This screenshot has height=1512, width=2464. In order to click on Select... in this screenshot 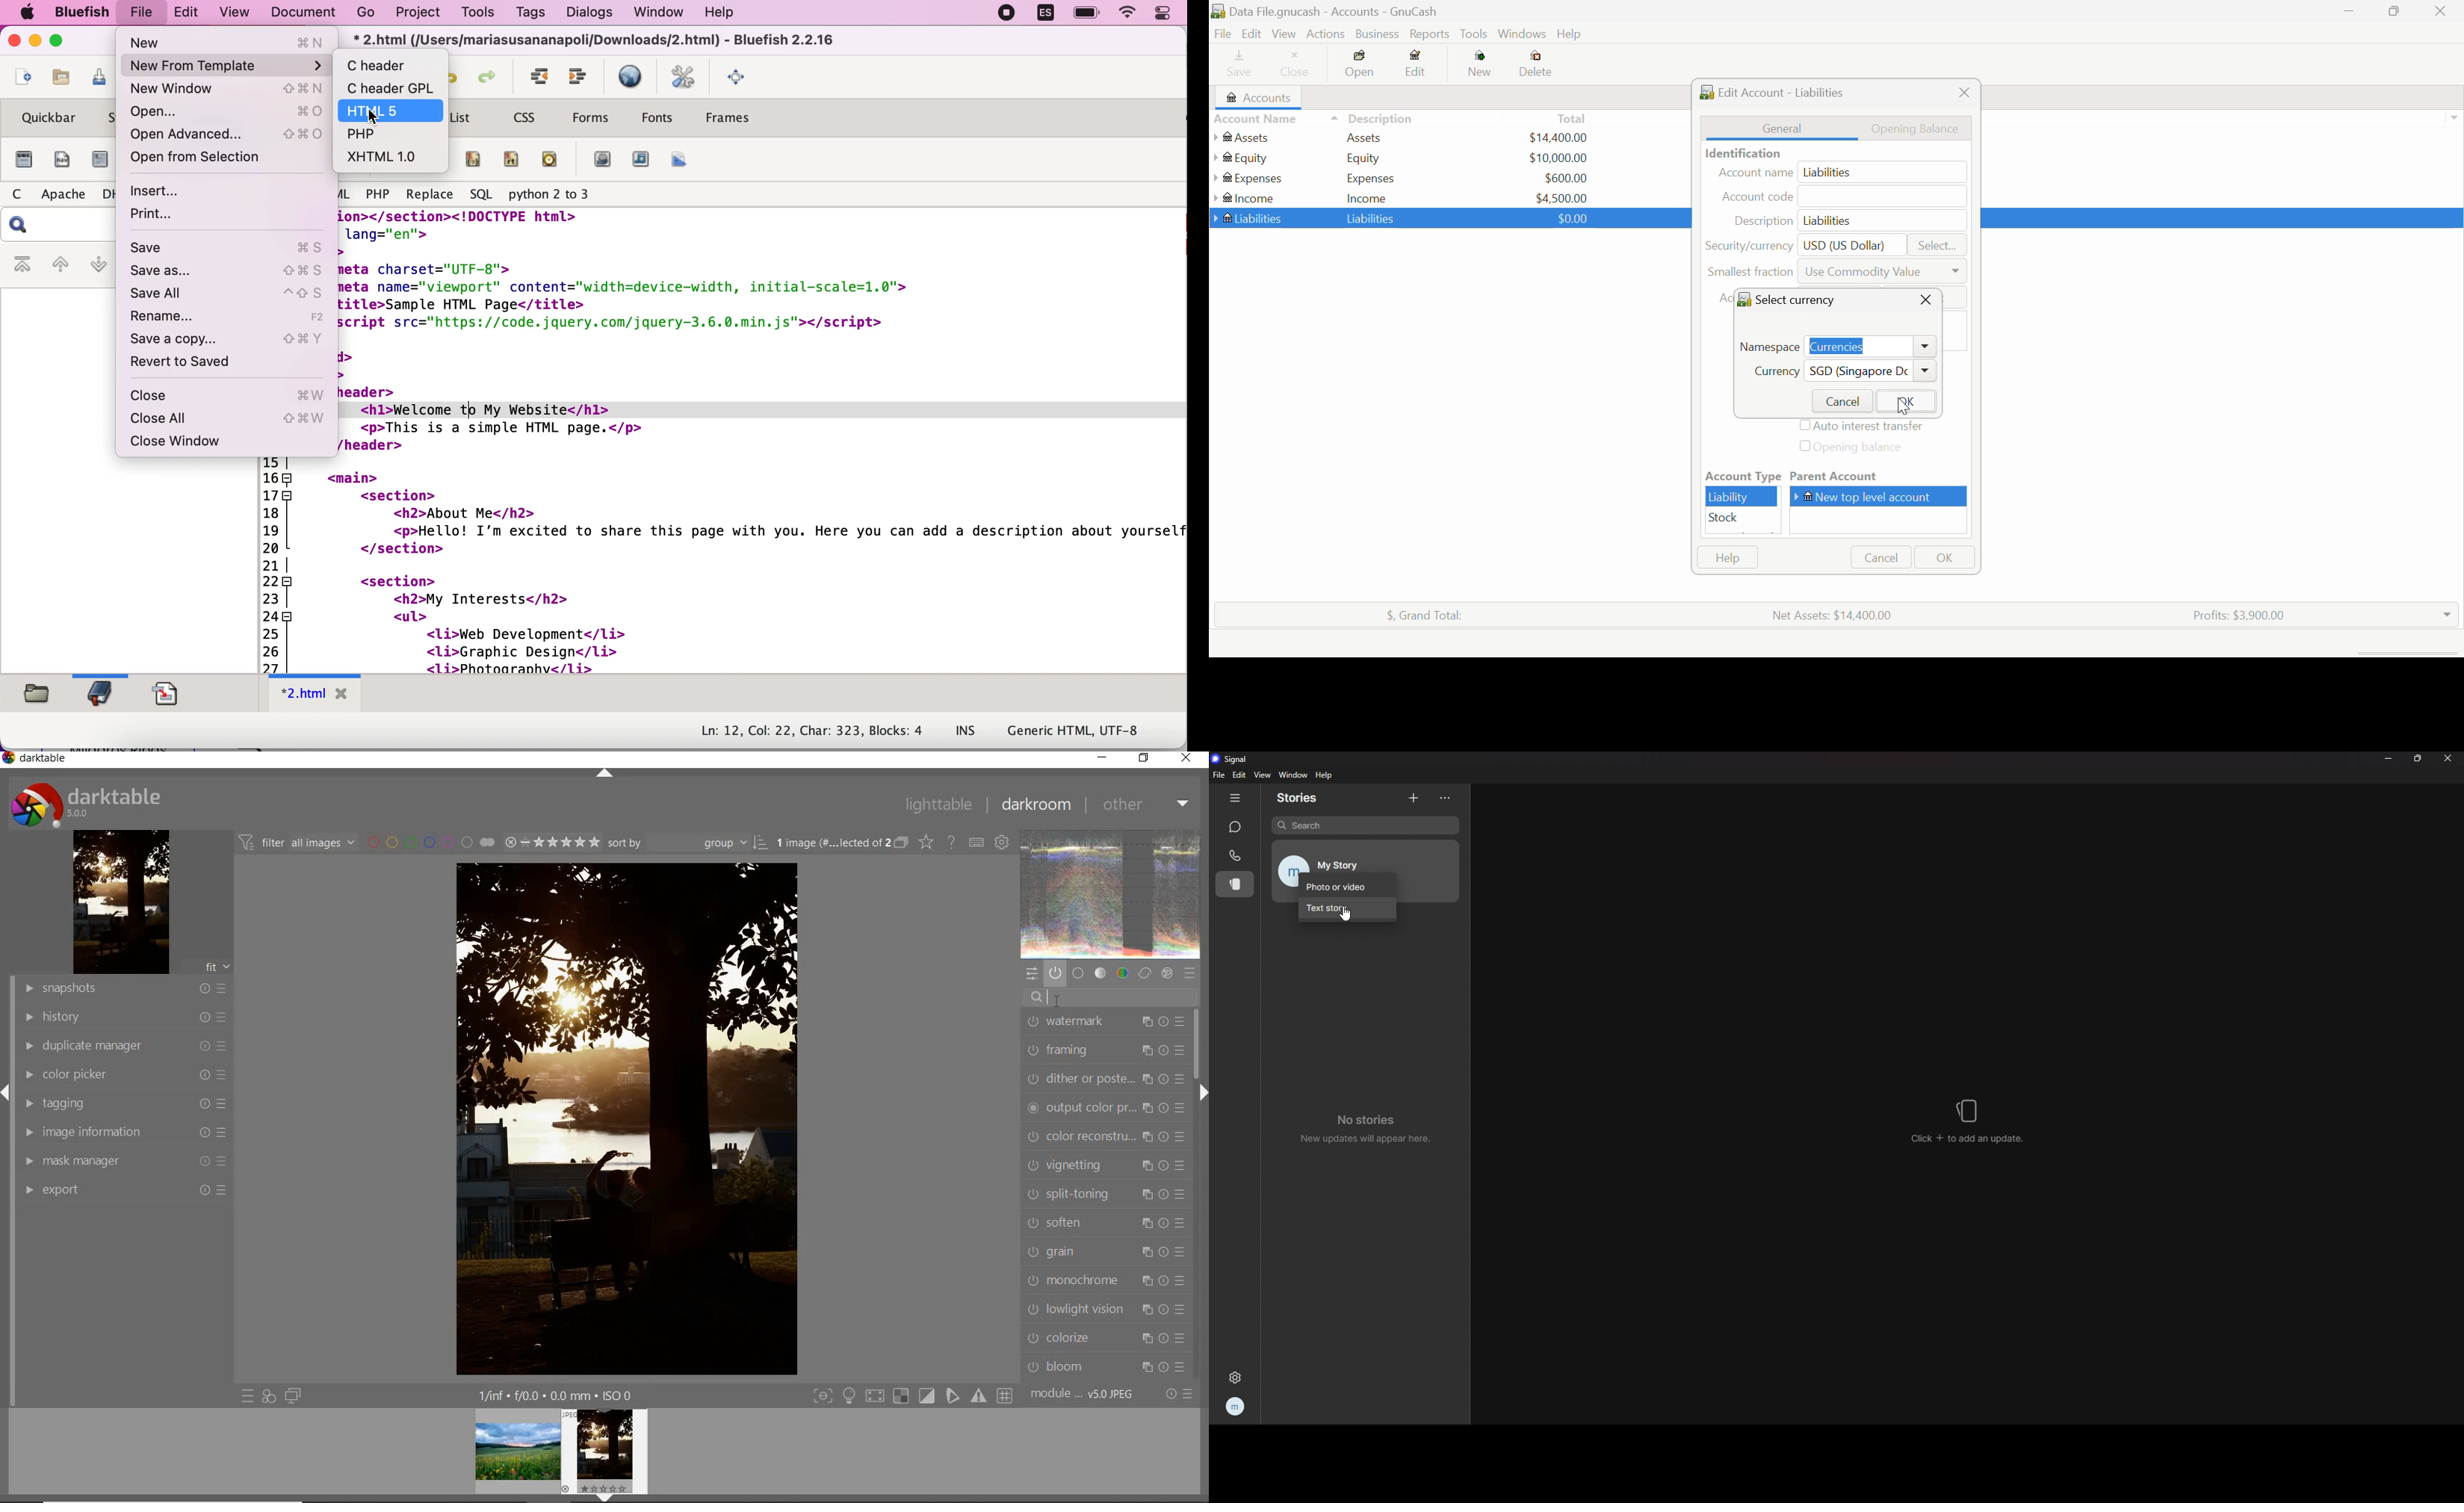, I will do `click(1937, 246)`.